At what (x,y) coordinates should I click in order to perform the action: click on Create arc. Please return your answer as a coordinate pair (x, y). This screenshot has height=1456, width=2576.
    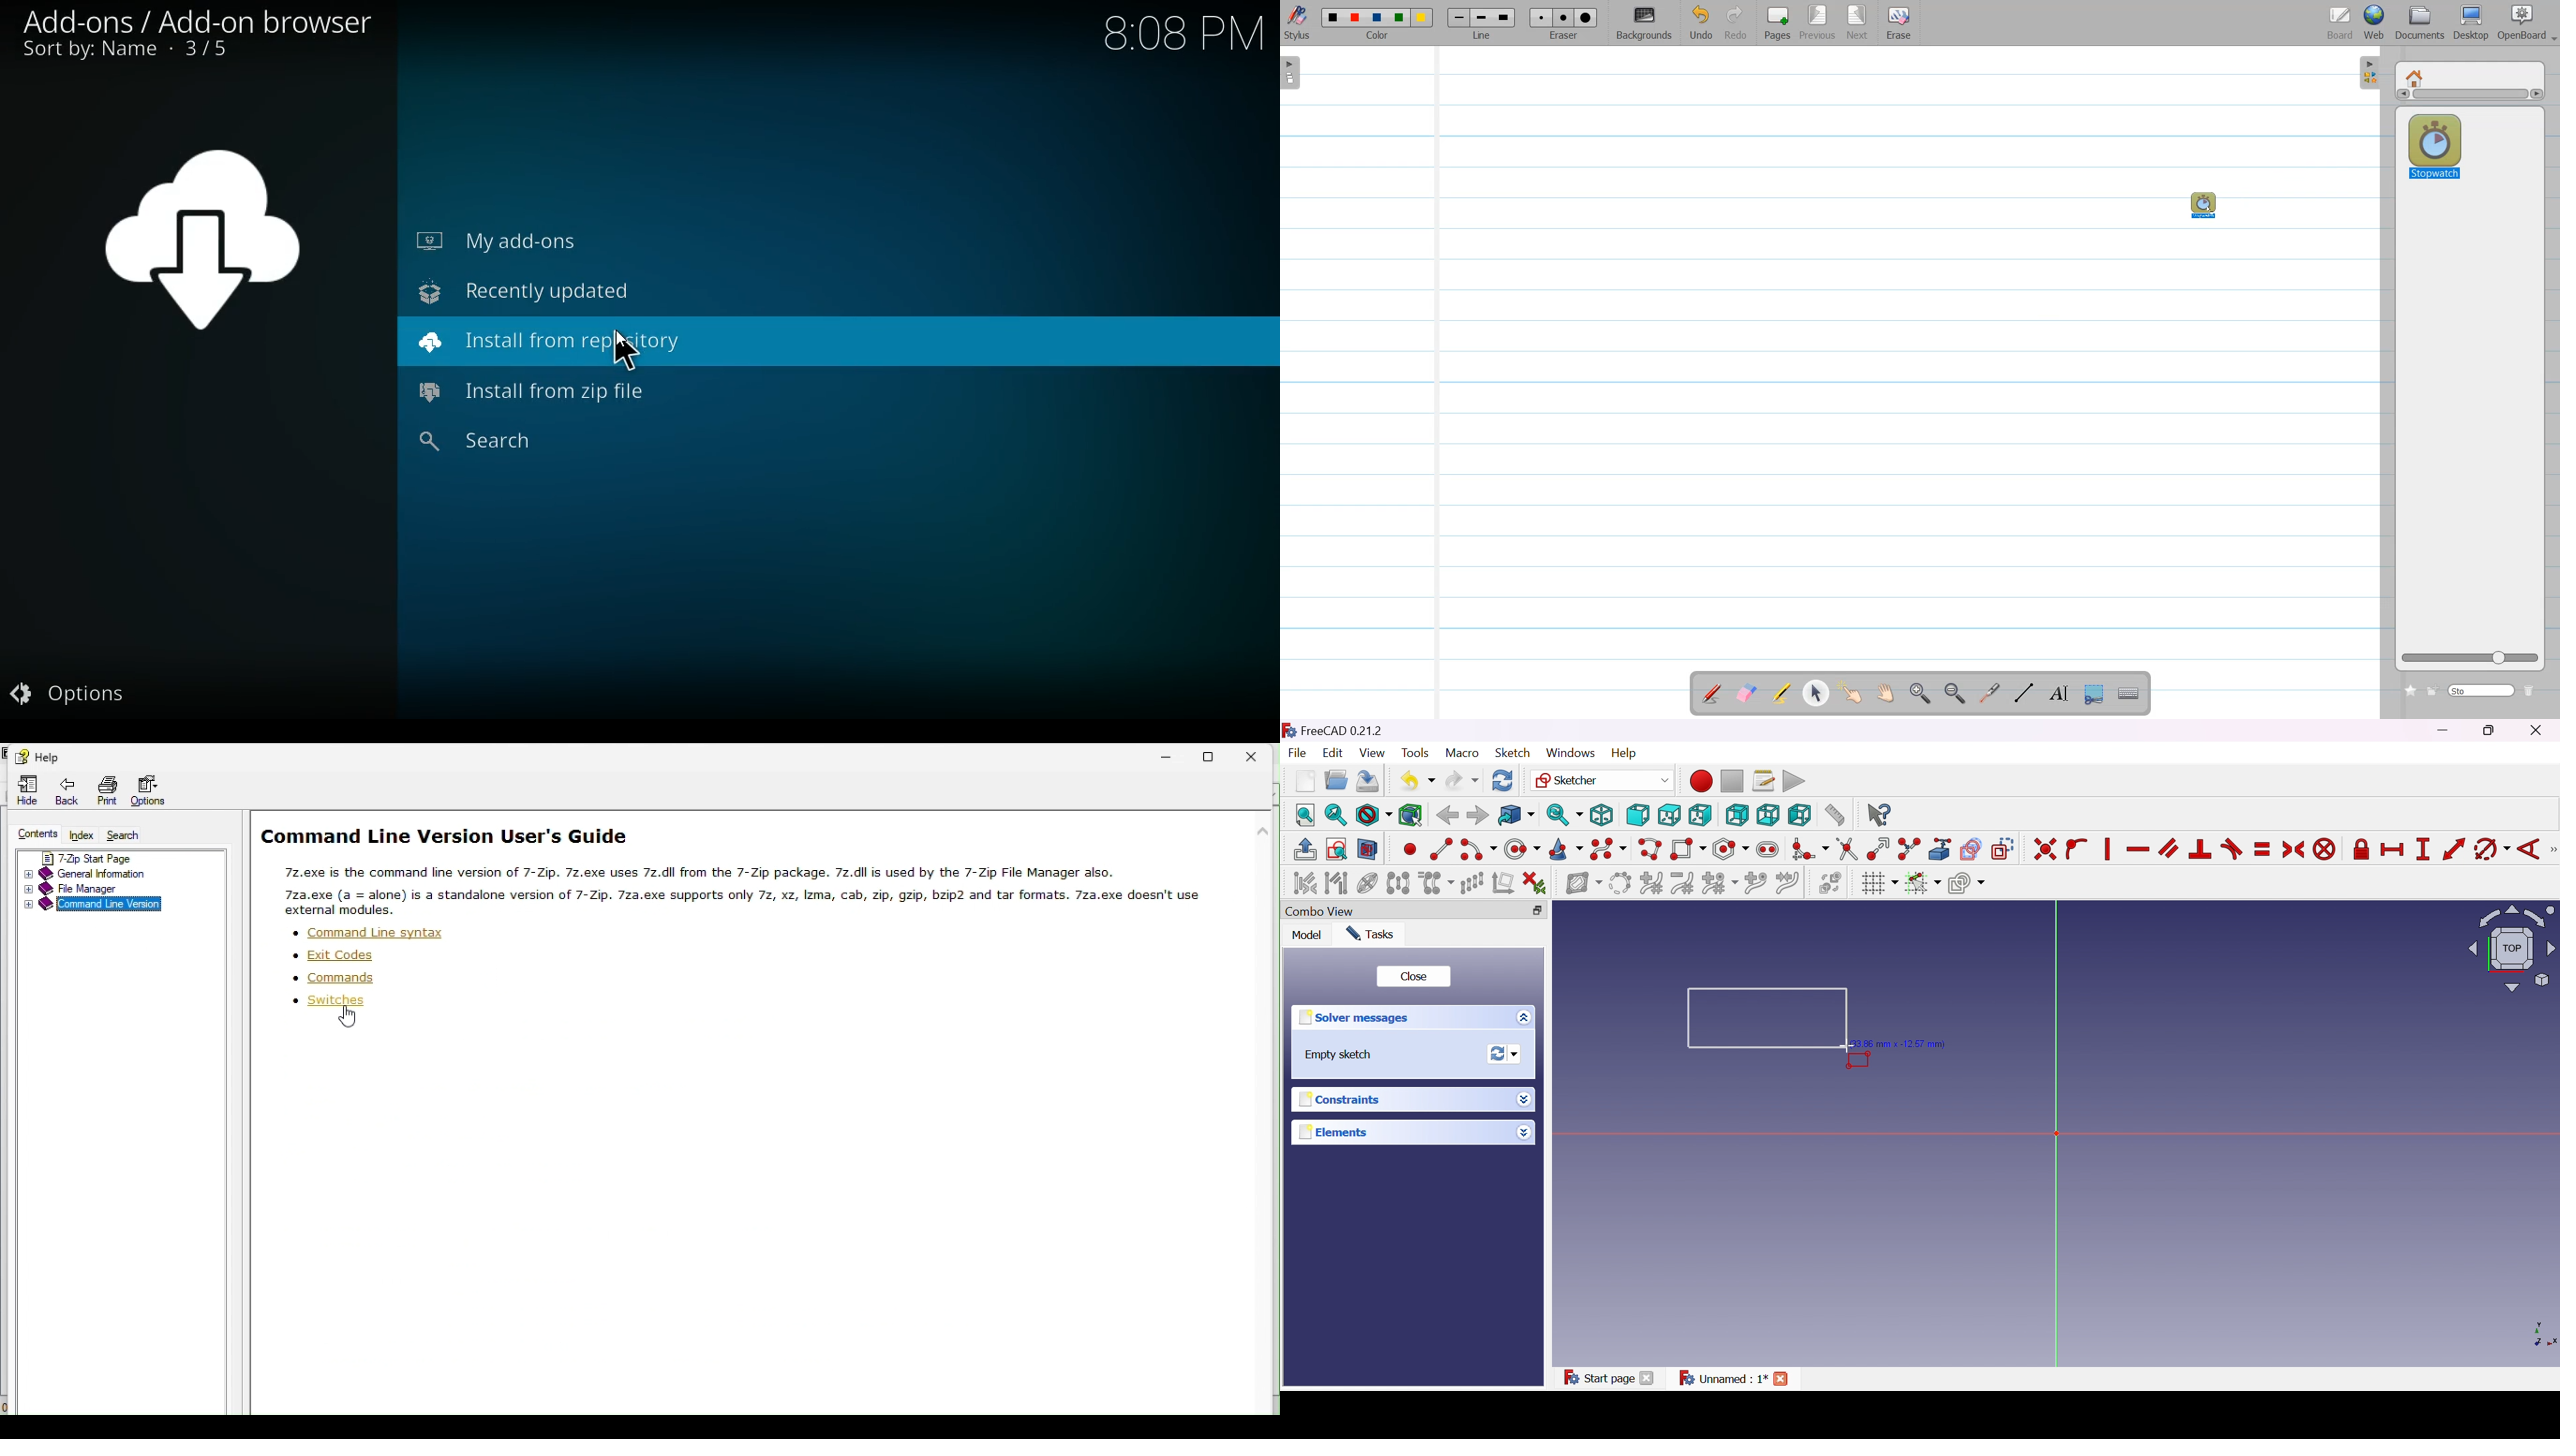
    Looking at the image, I should click on (1477, 852).